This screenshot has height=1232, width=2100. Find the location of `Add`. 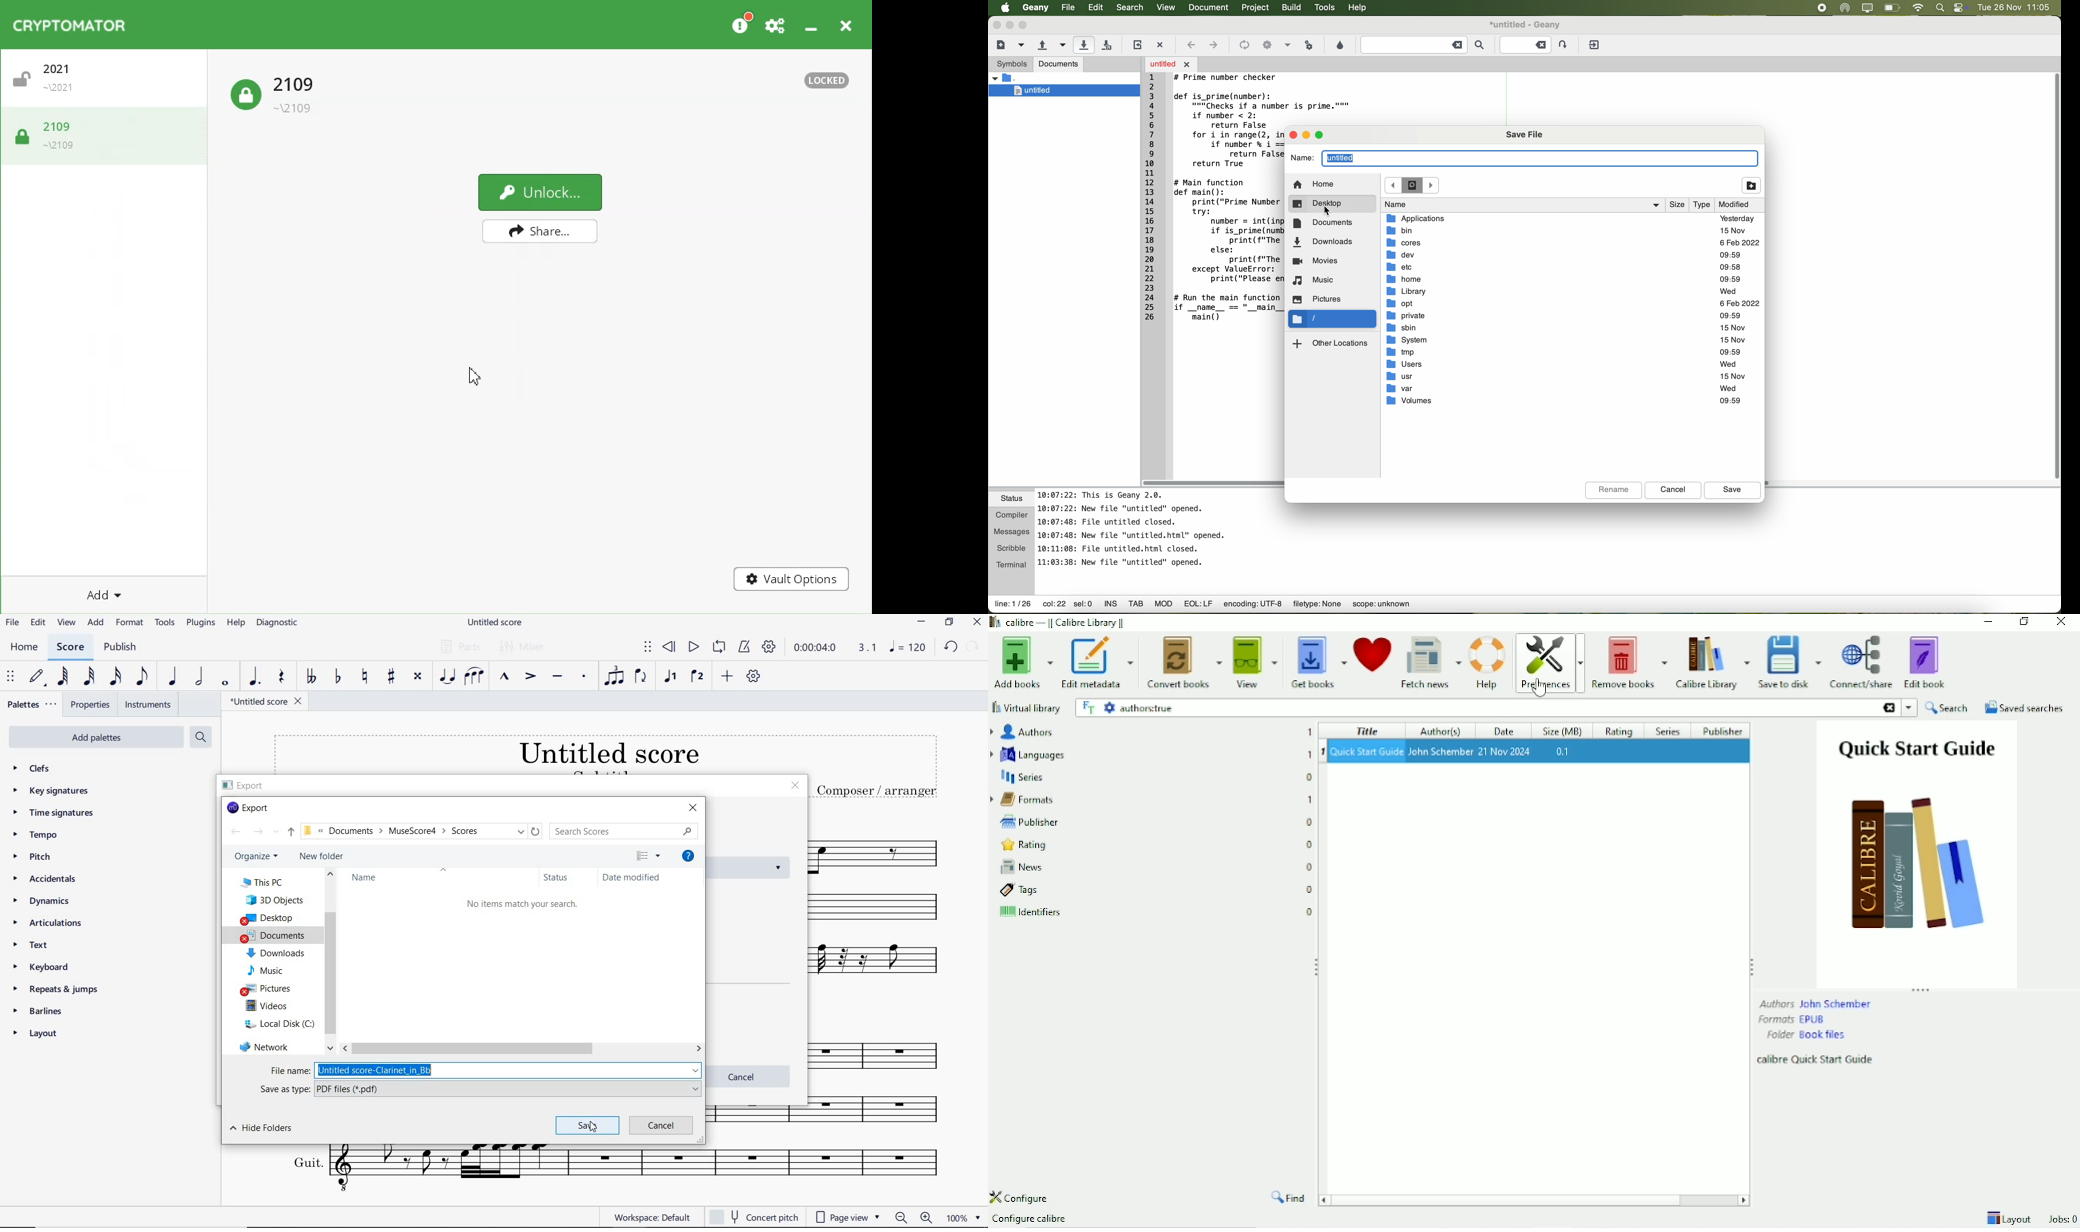

Add is located at coordinates (105, 595).